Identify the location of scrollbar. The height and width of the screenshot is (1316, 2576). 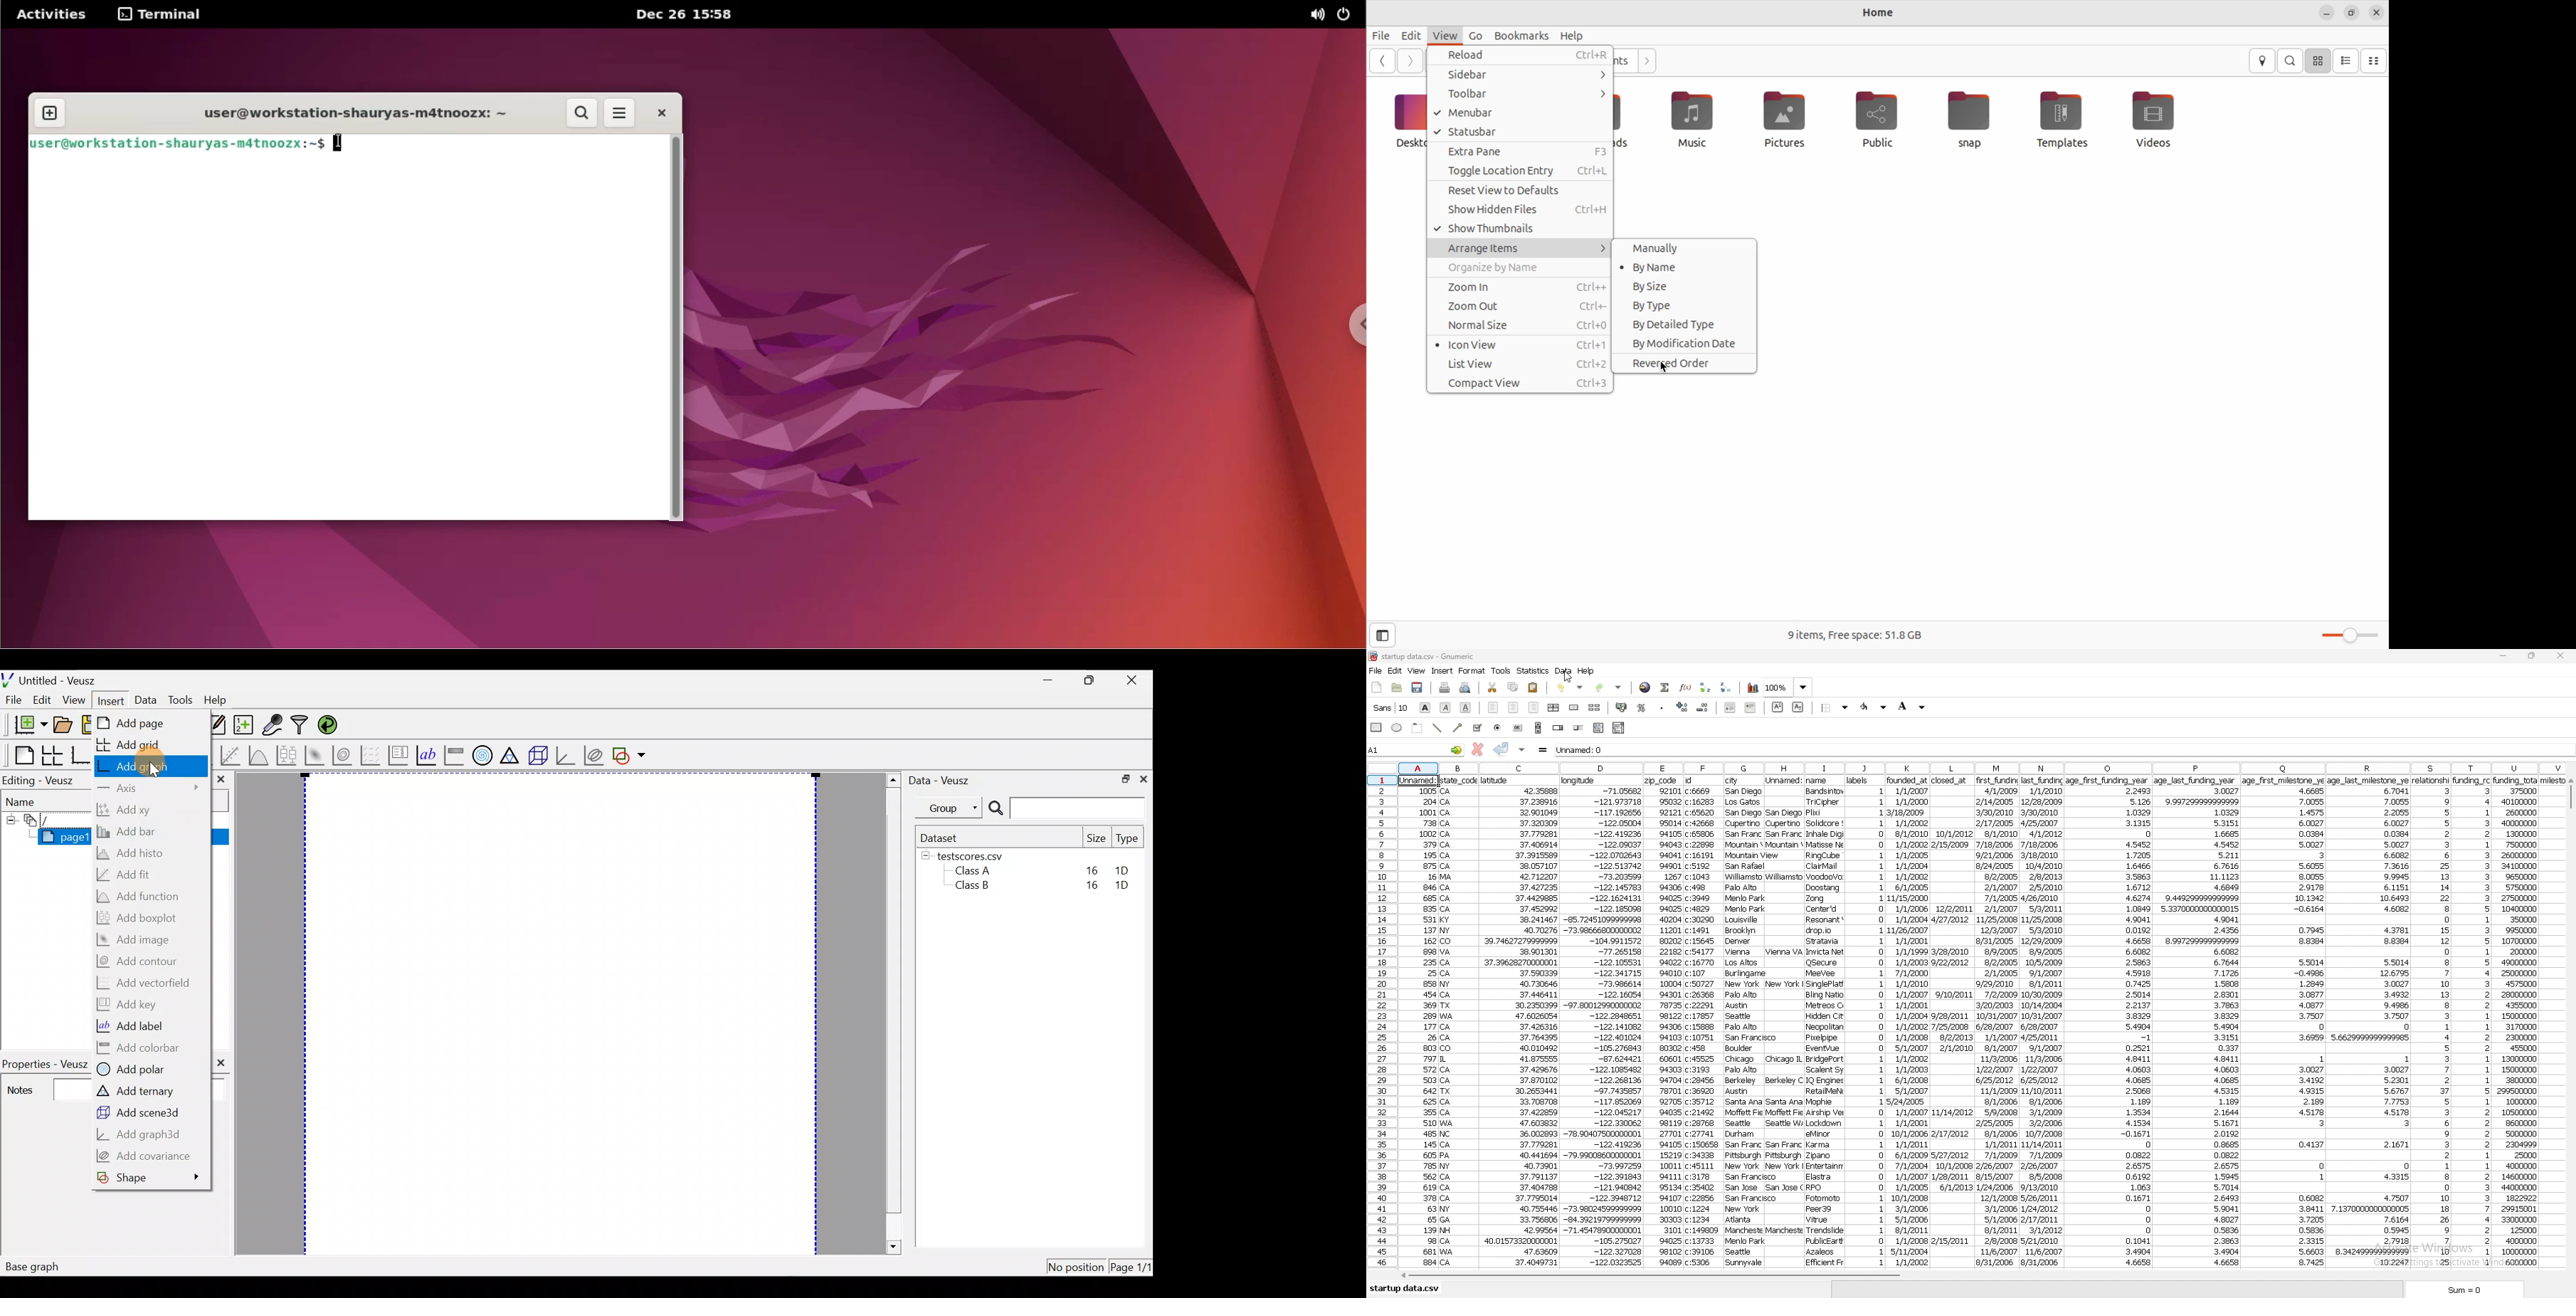
(675, 327).